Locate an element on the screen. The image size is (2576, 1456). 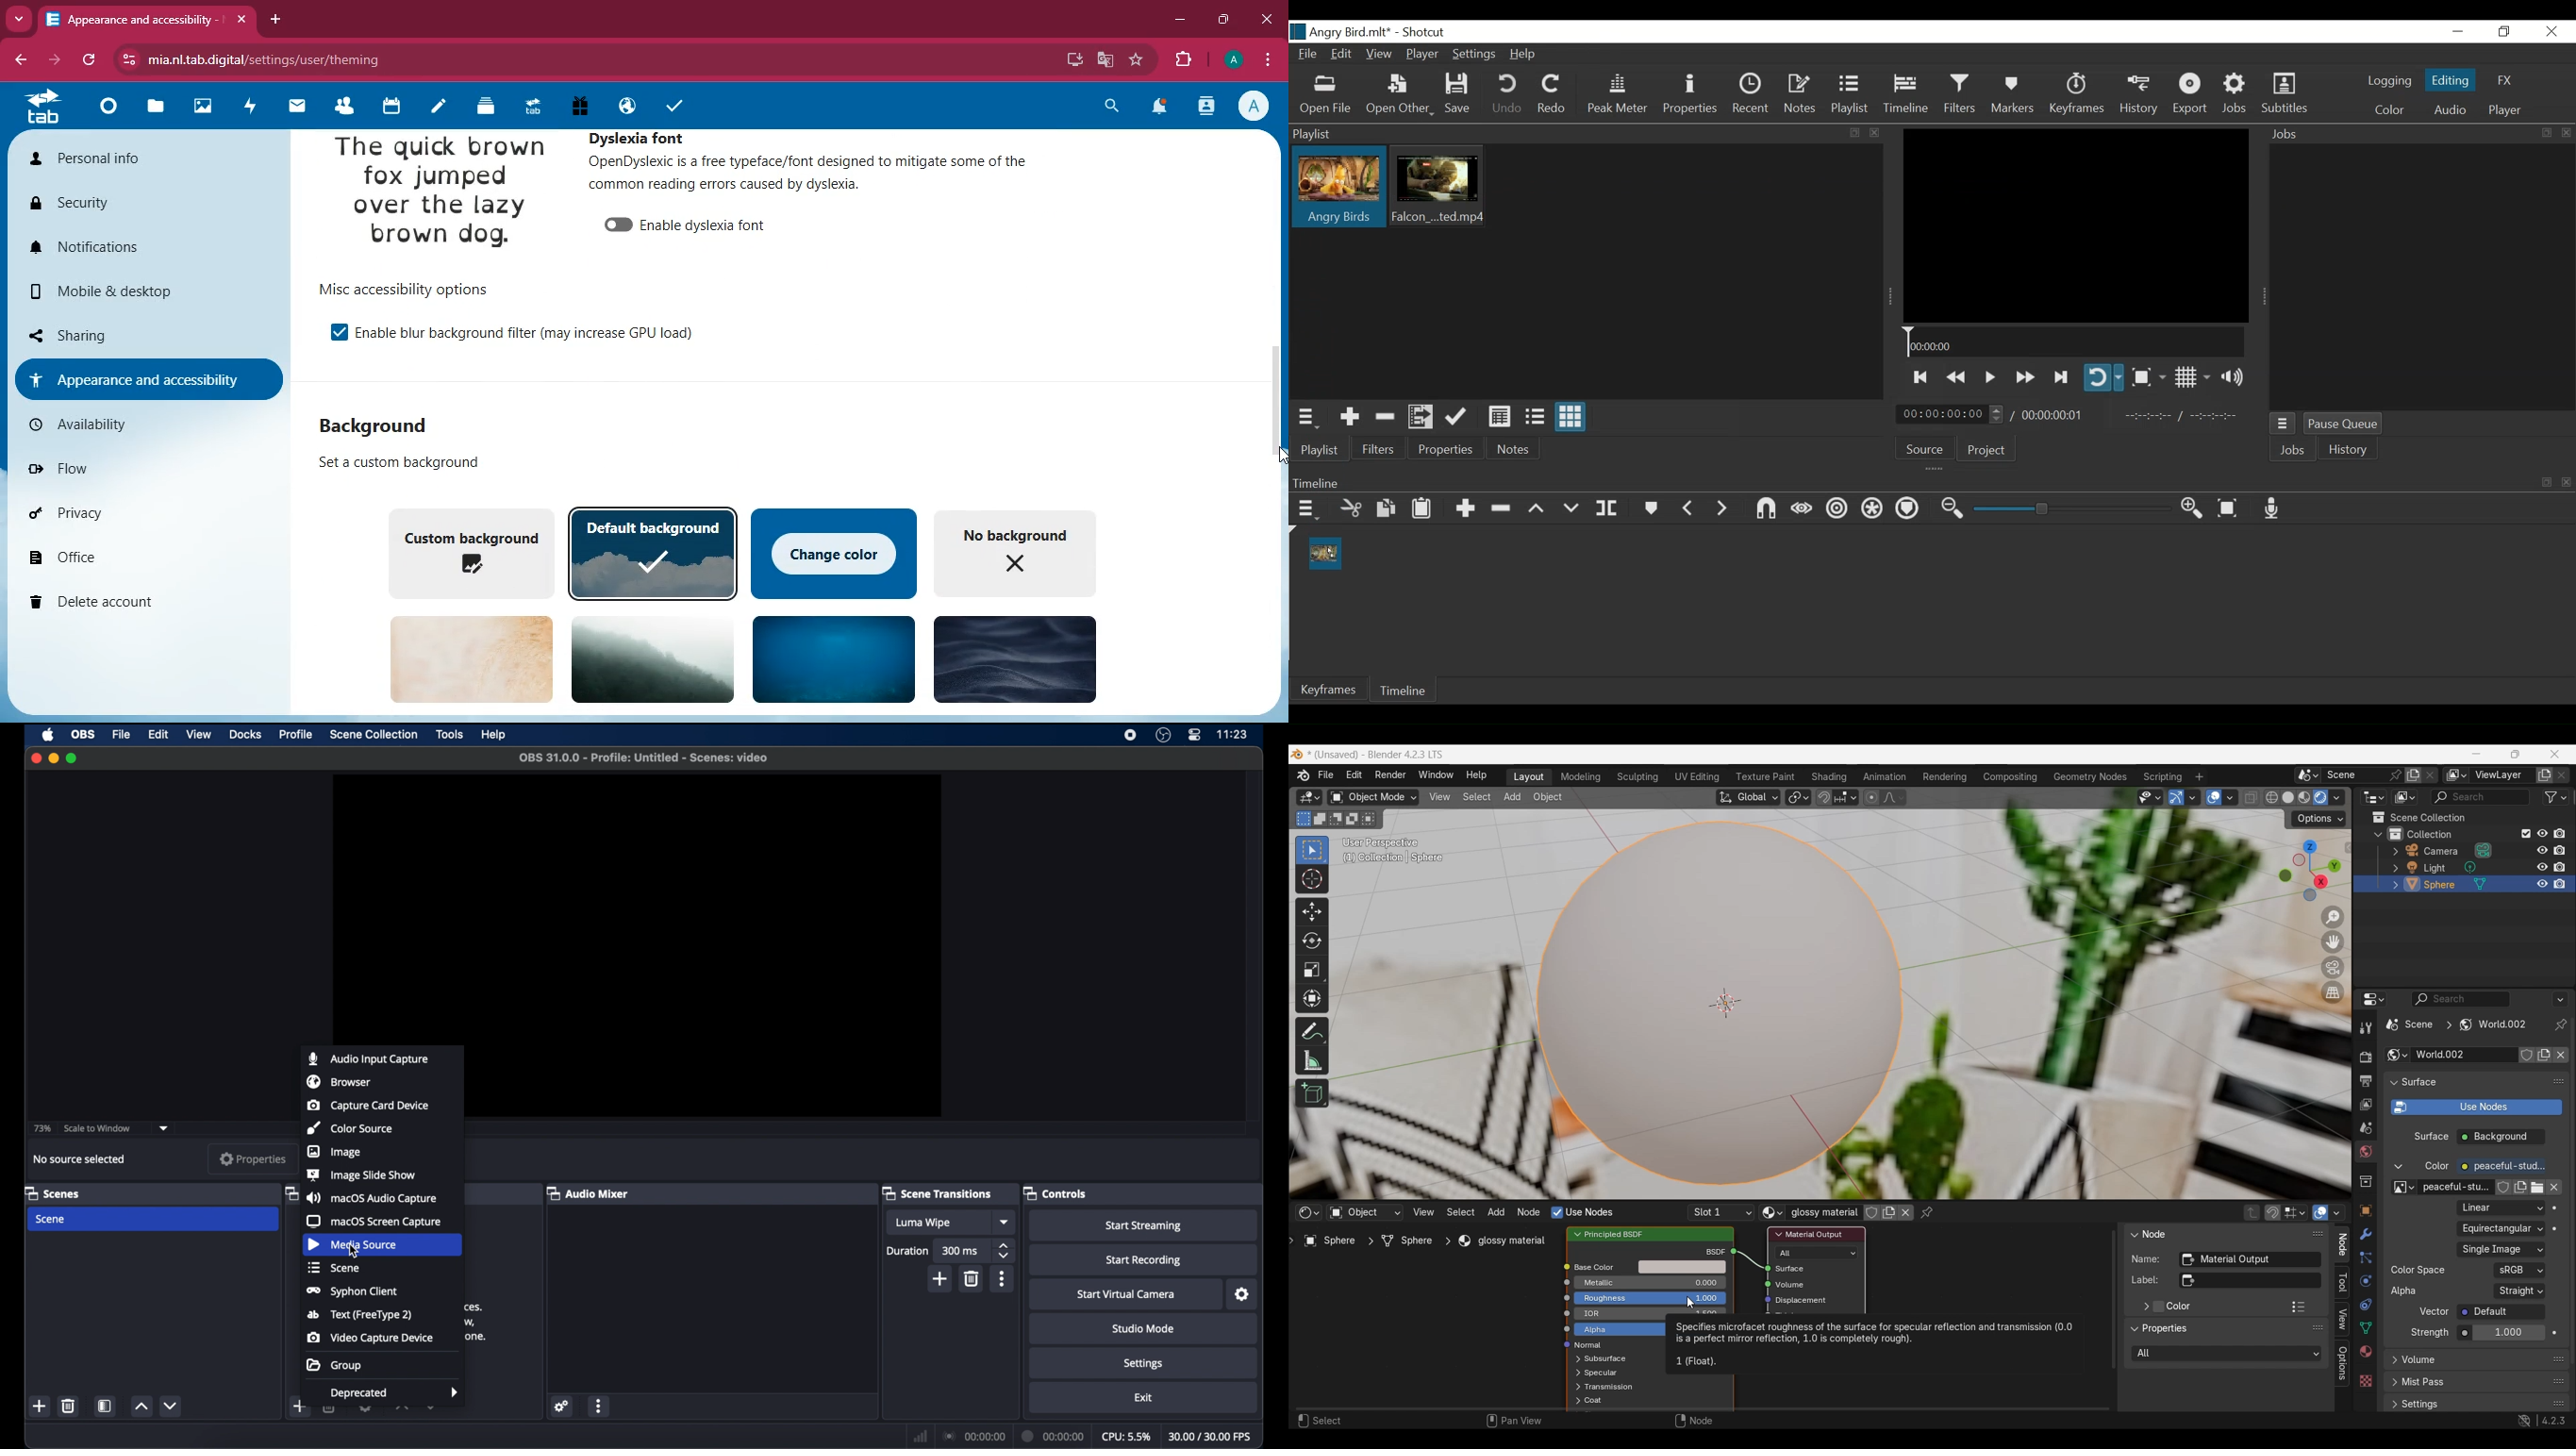
fps is located at coordinates (1212, 1436).